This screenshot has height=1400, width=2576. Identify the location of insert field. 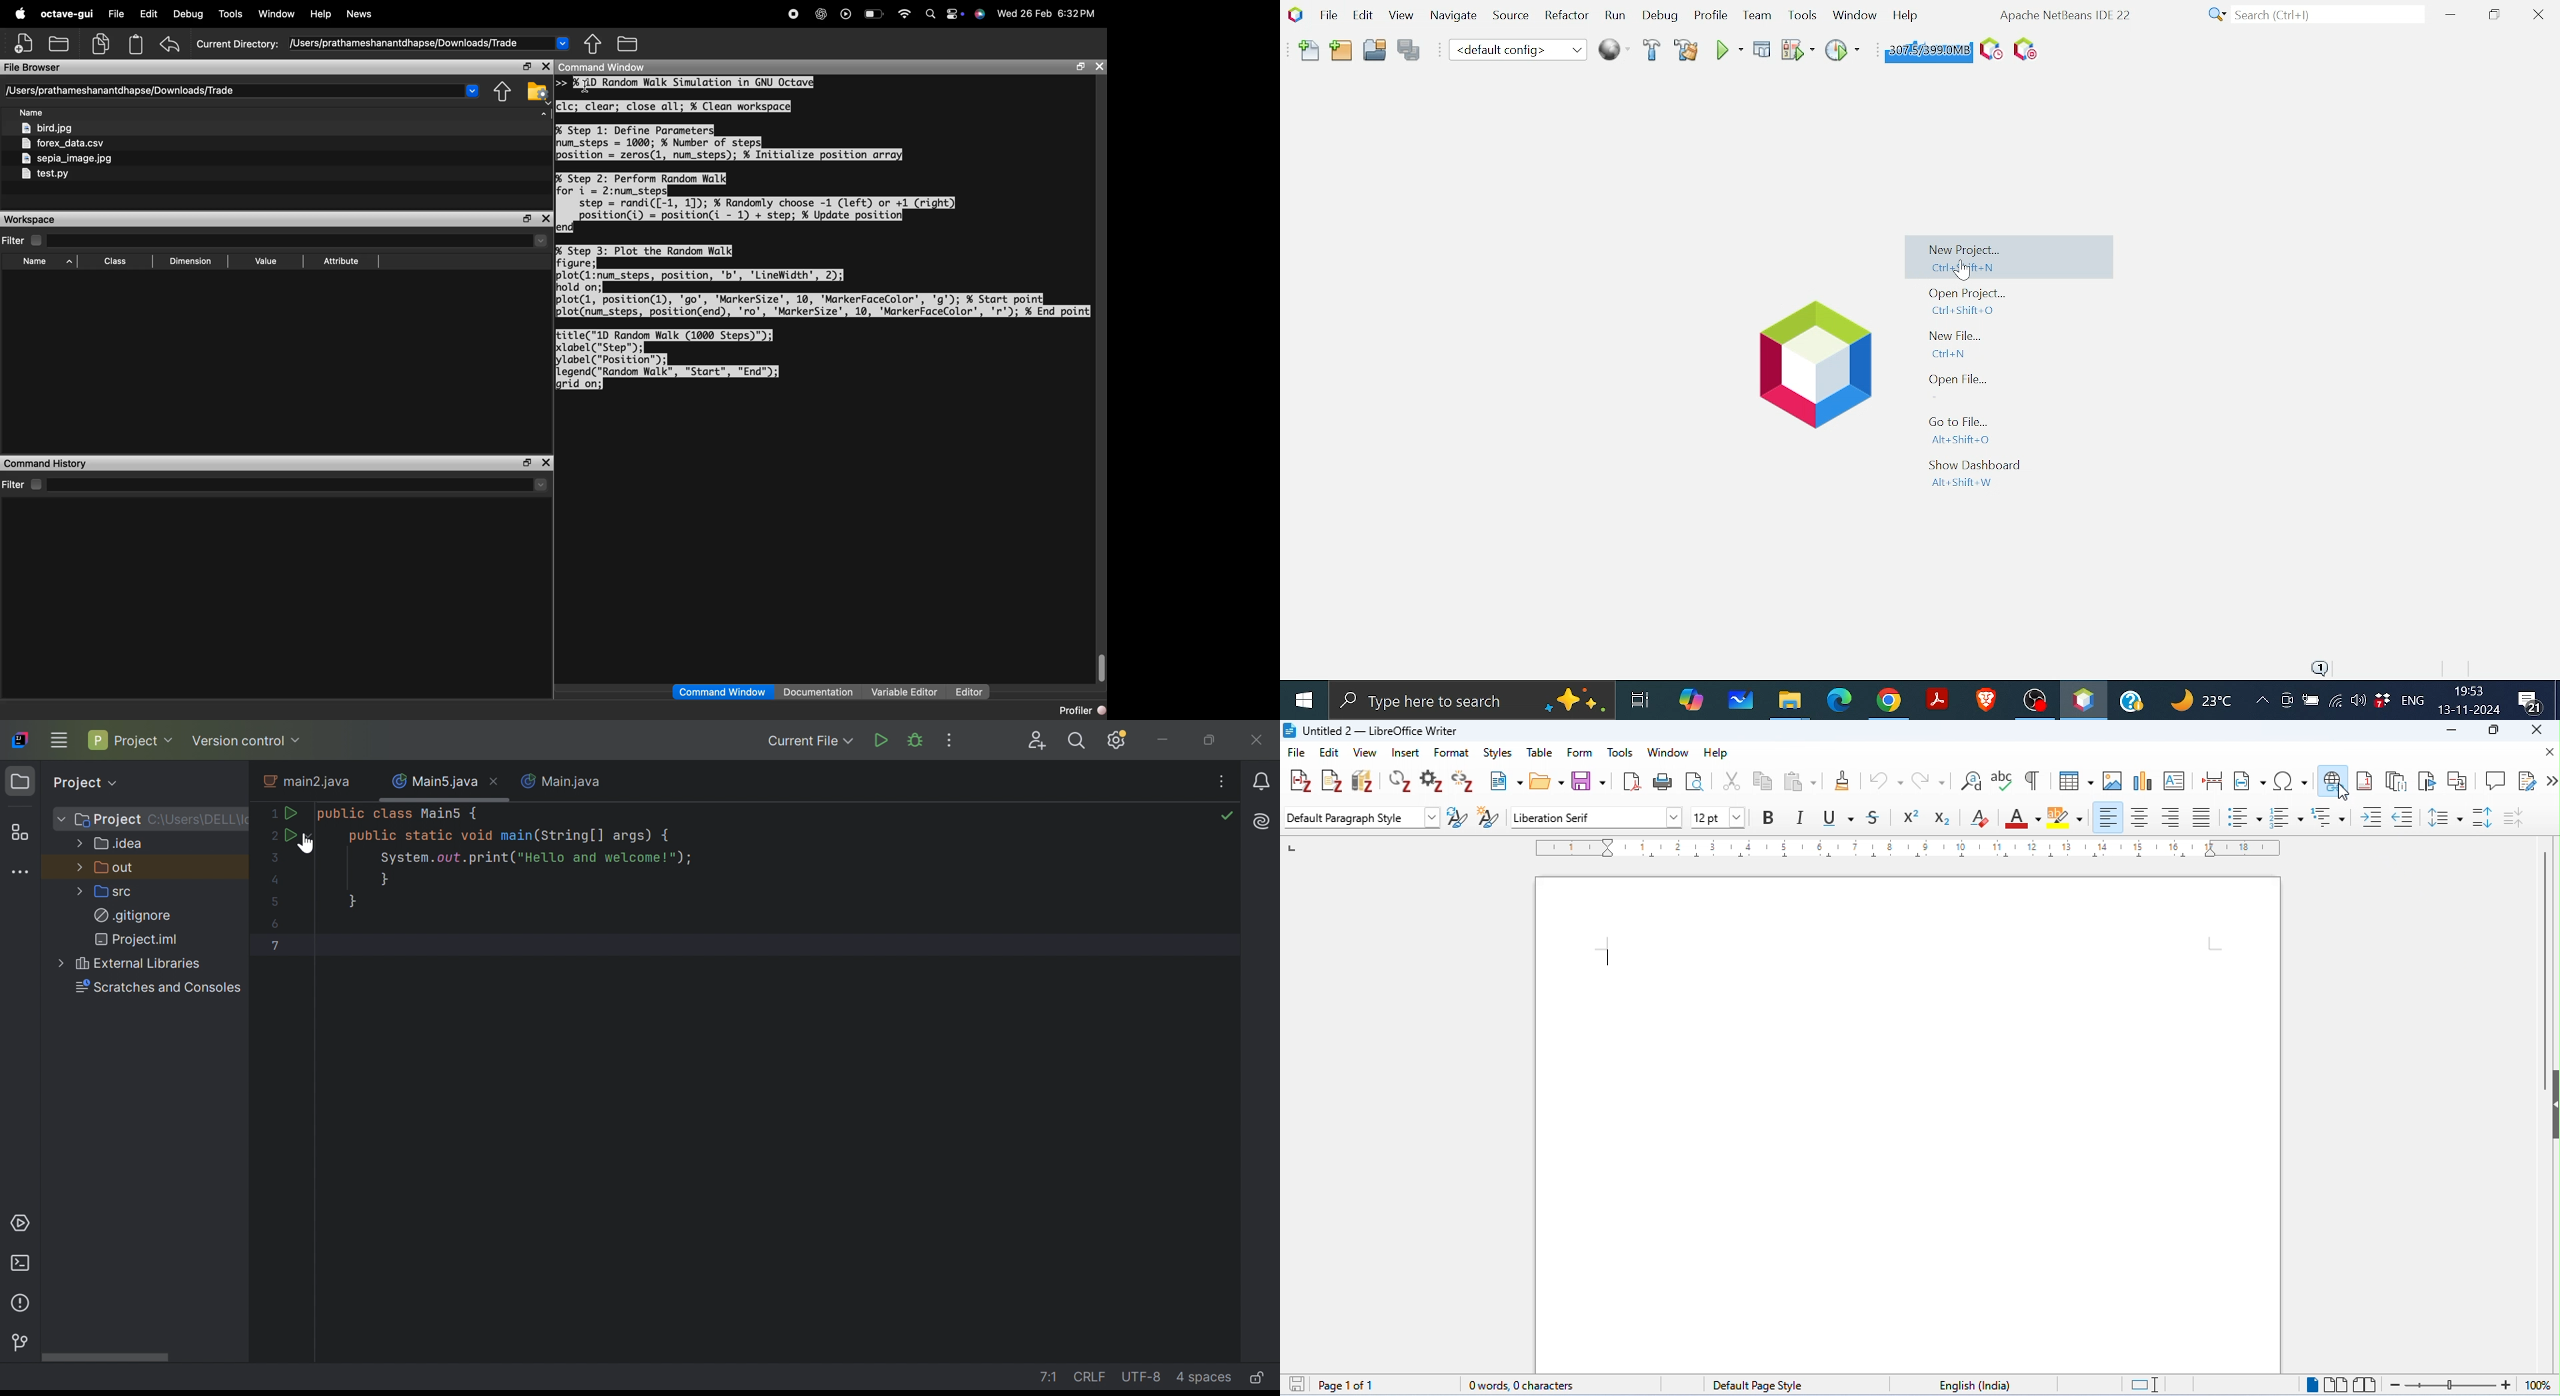
(2251, 780).